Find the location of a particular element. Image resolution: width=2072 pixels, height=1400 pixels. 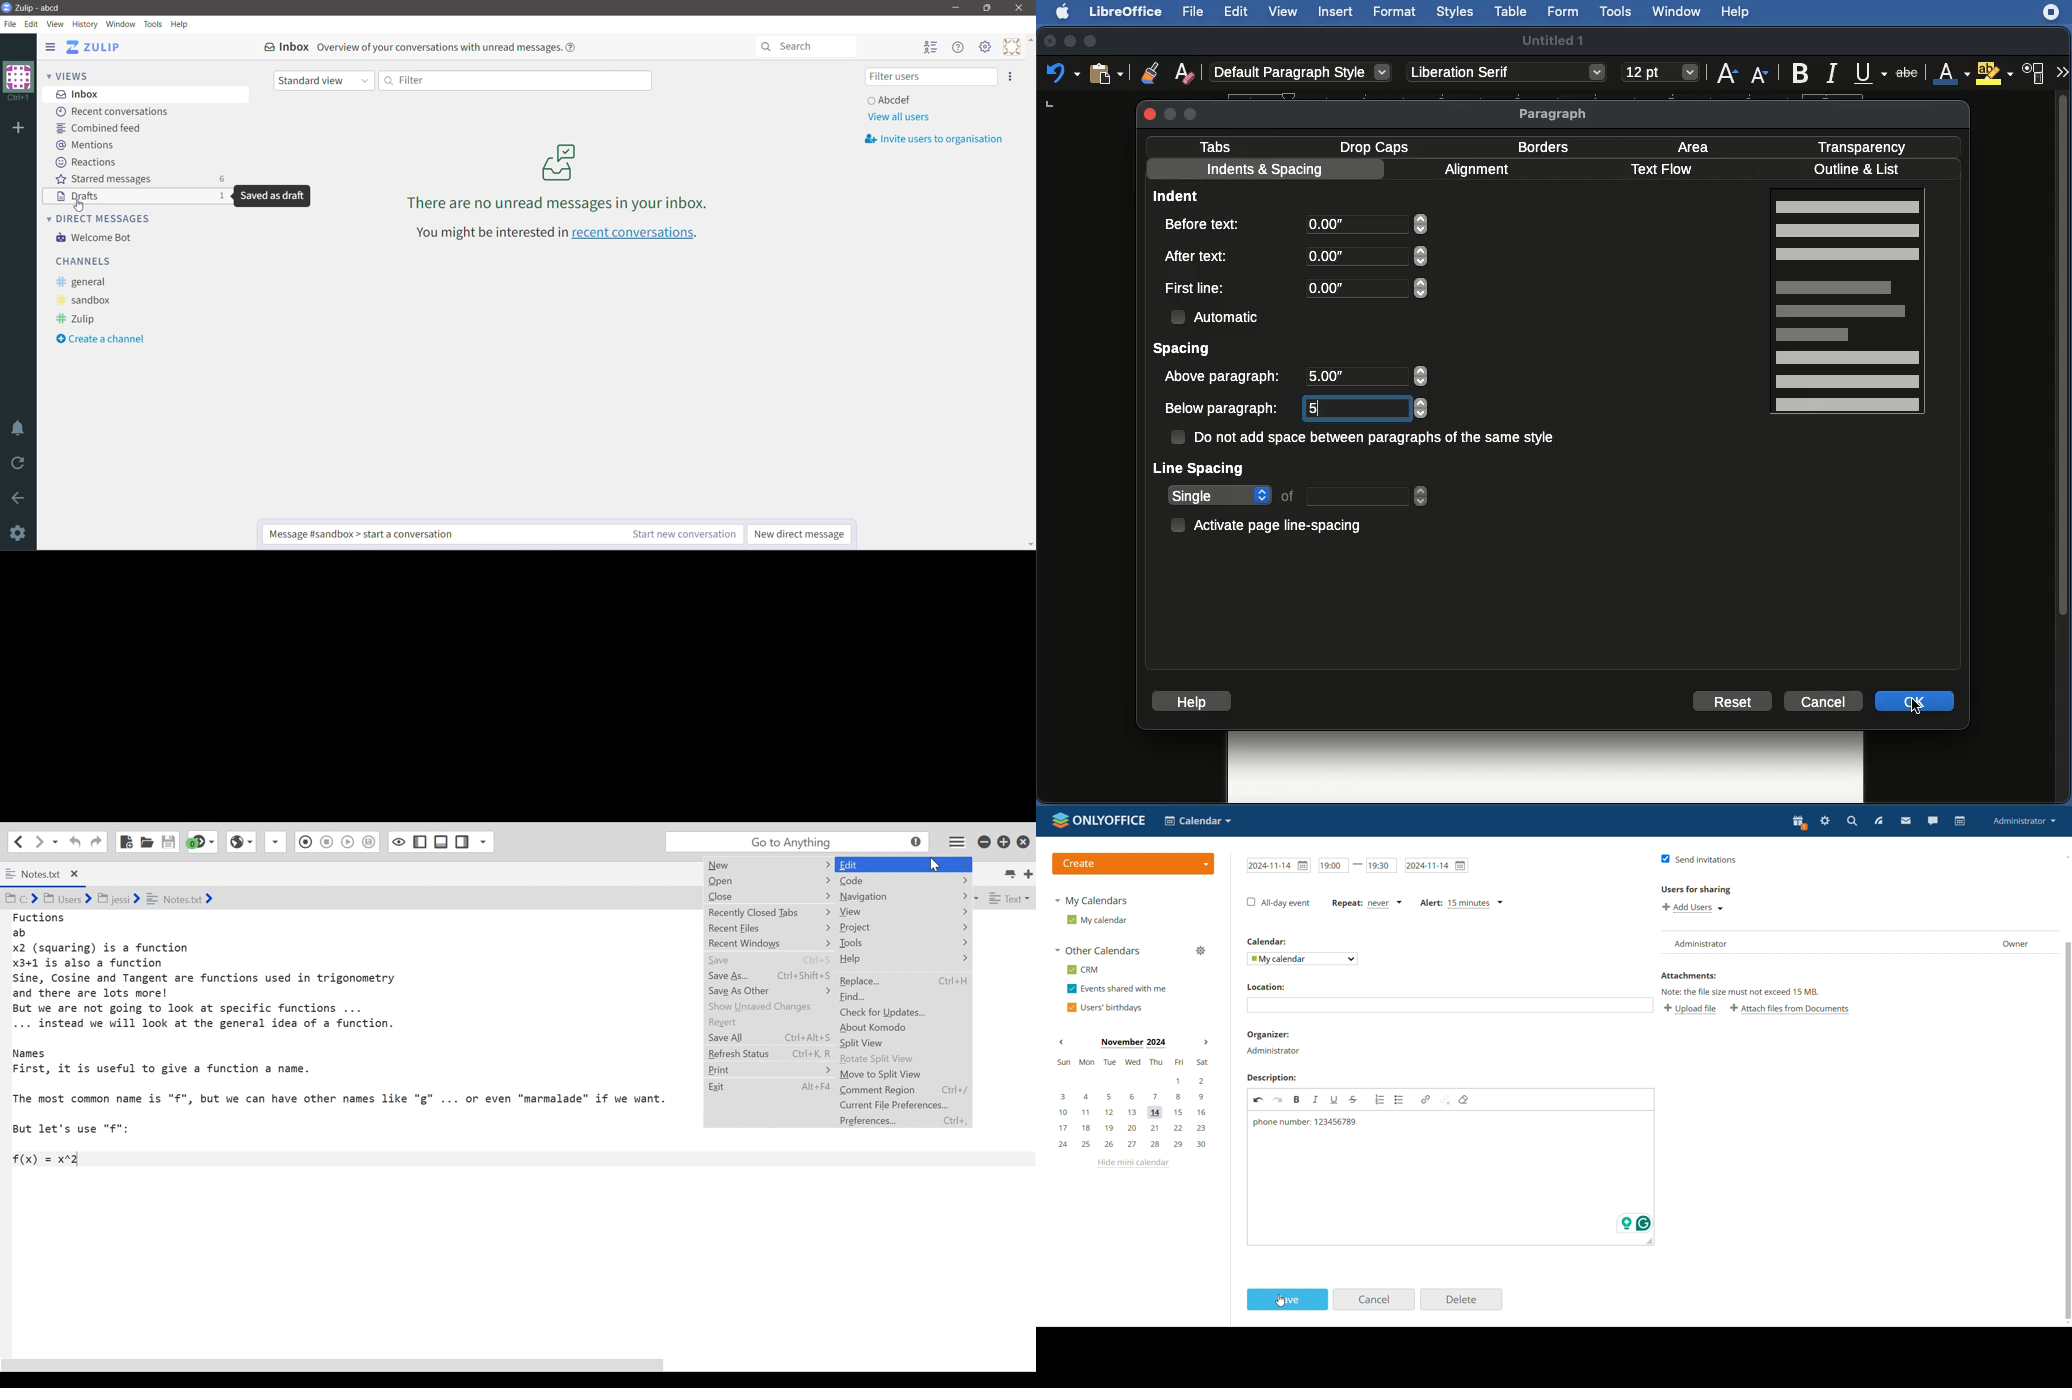

Bold is located at coordinates (1799, 71).